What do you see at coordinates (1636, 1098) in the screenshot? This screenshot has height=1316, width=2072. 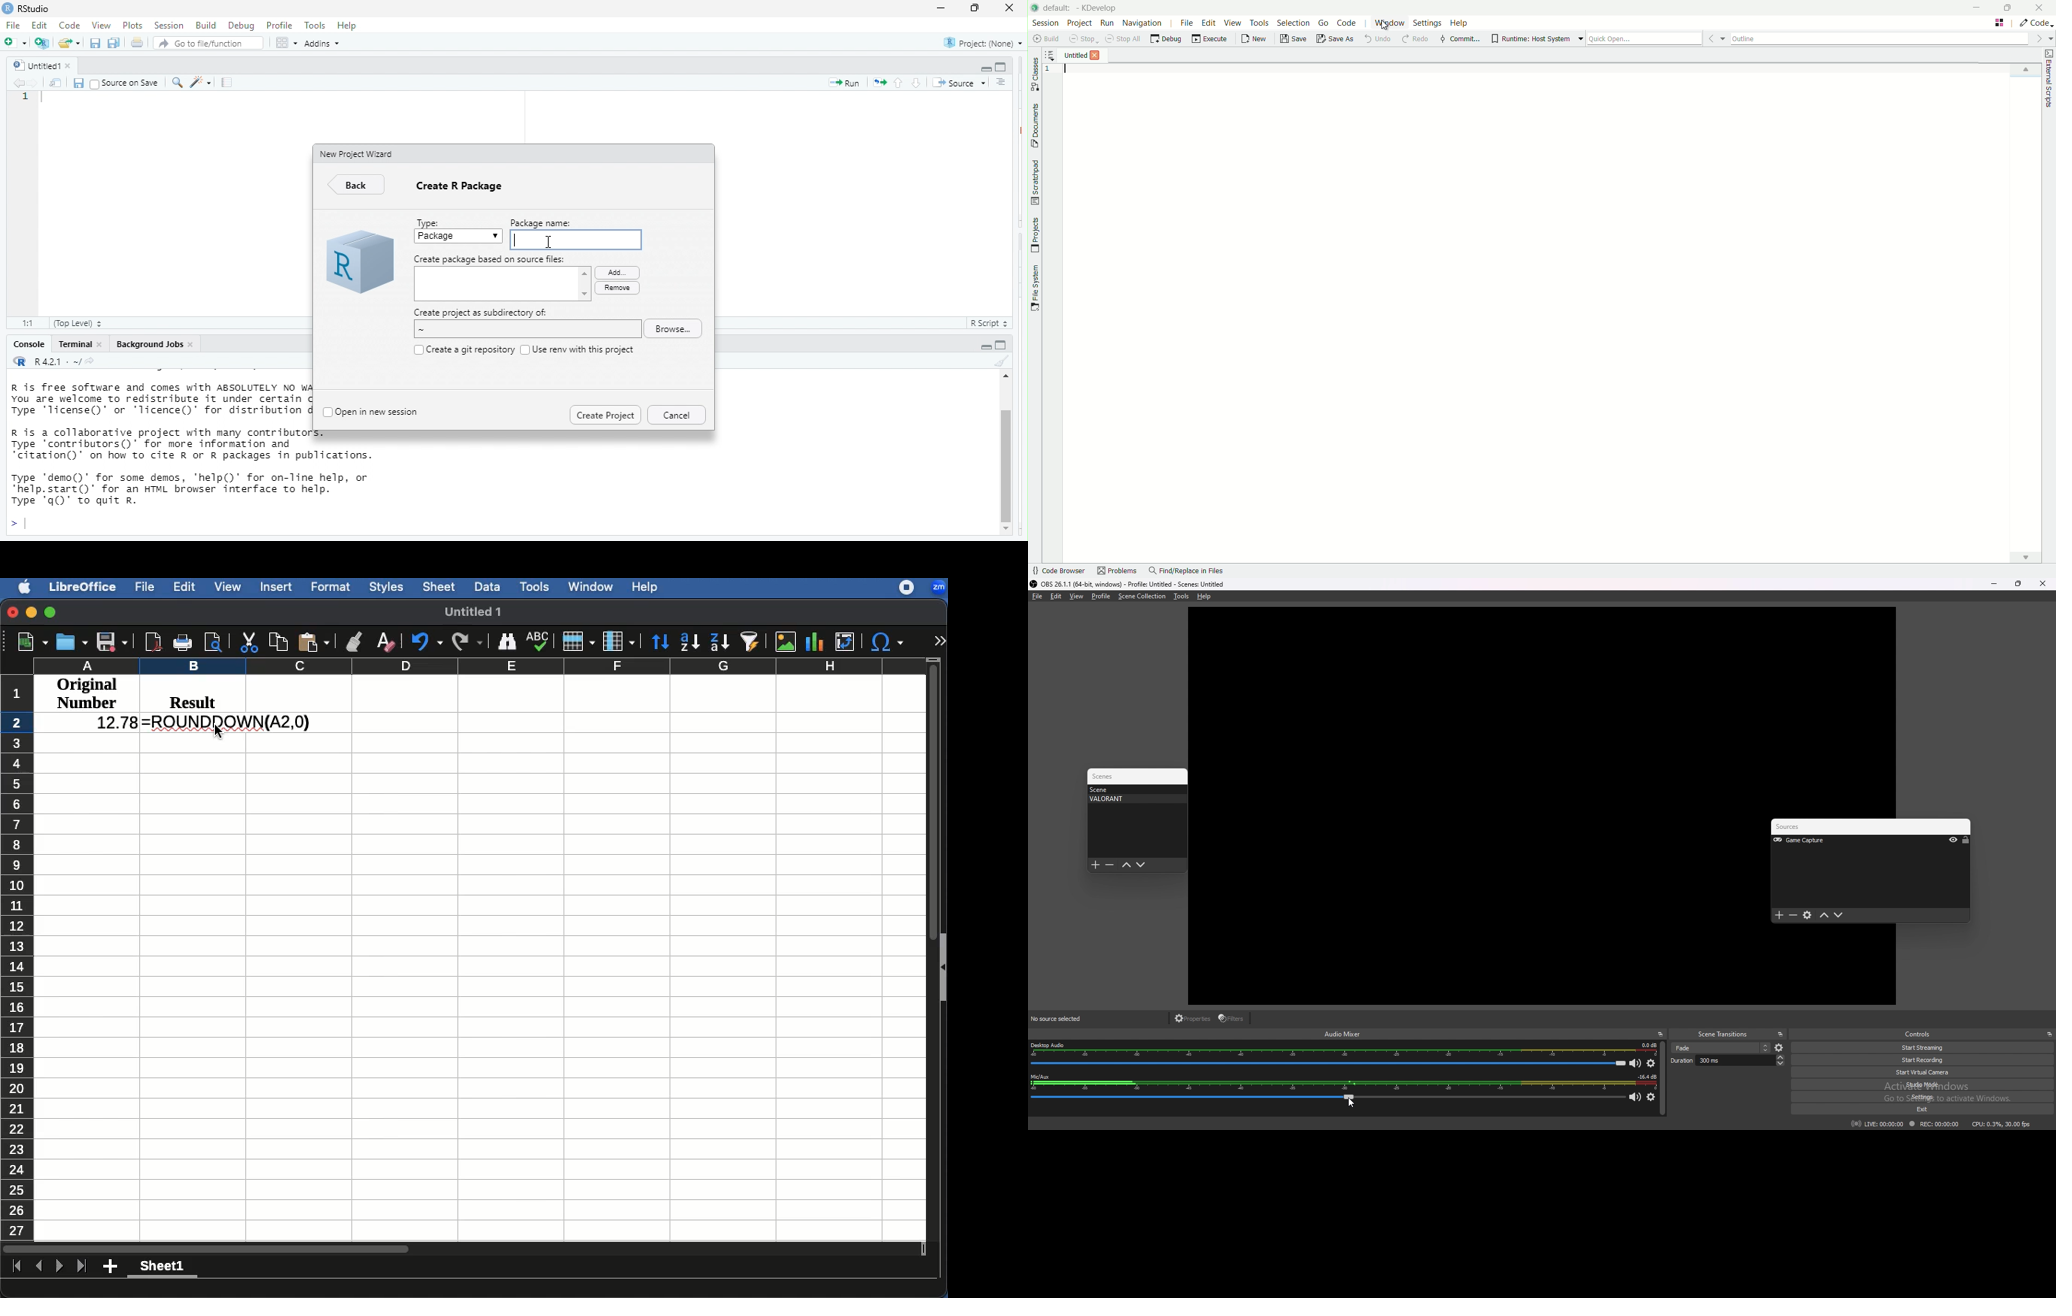 I see `mic/aux mute` at bounding box center [1636, 1098].